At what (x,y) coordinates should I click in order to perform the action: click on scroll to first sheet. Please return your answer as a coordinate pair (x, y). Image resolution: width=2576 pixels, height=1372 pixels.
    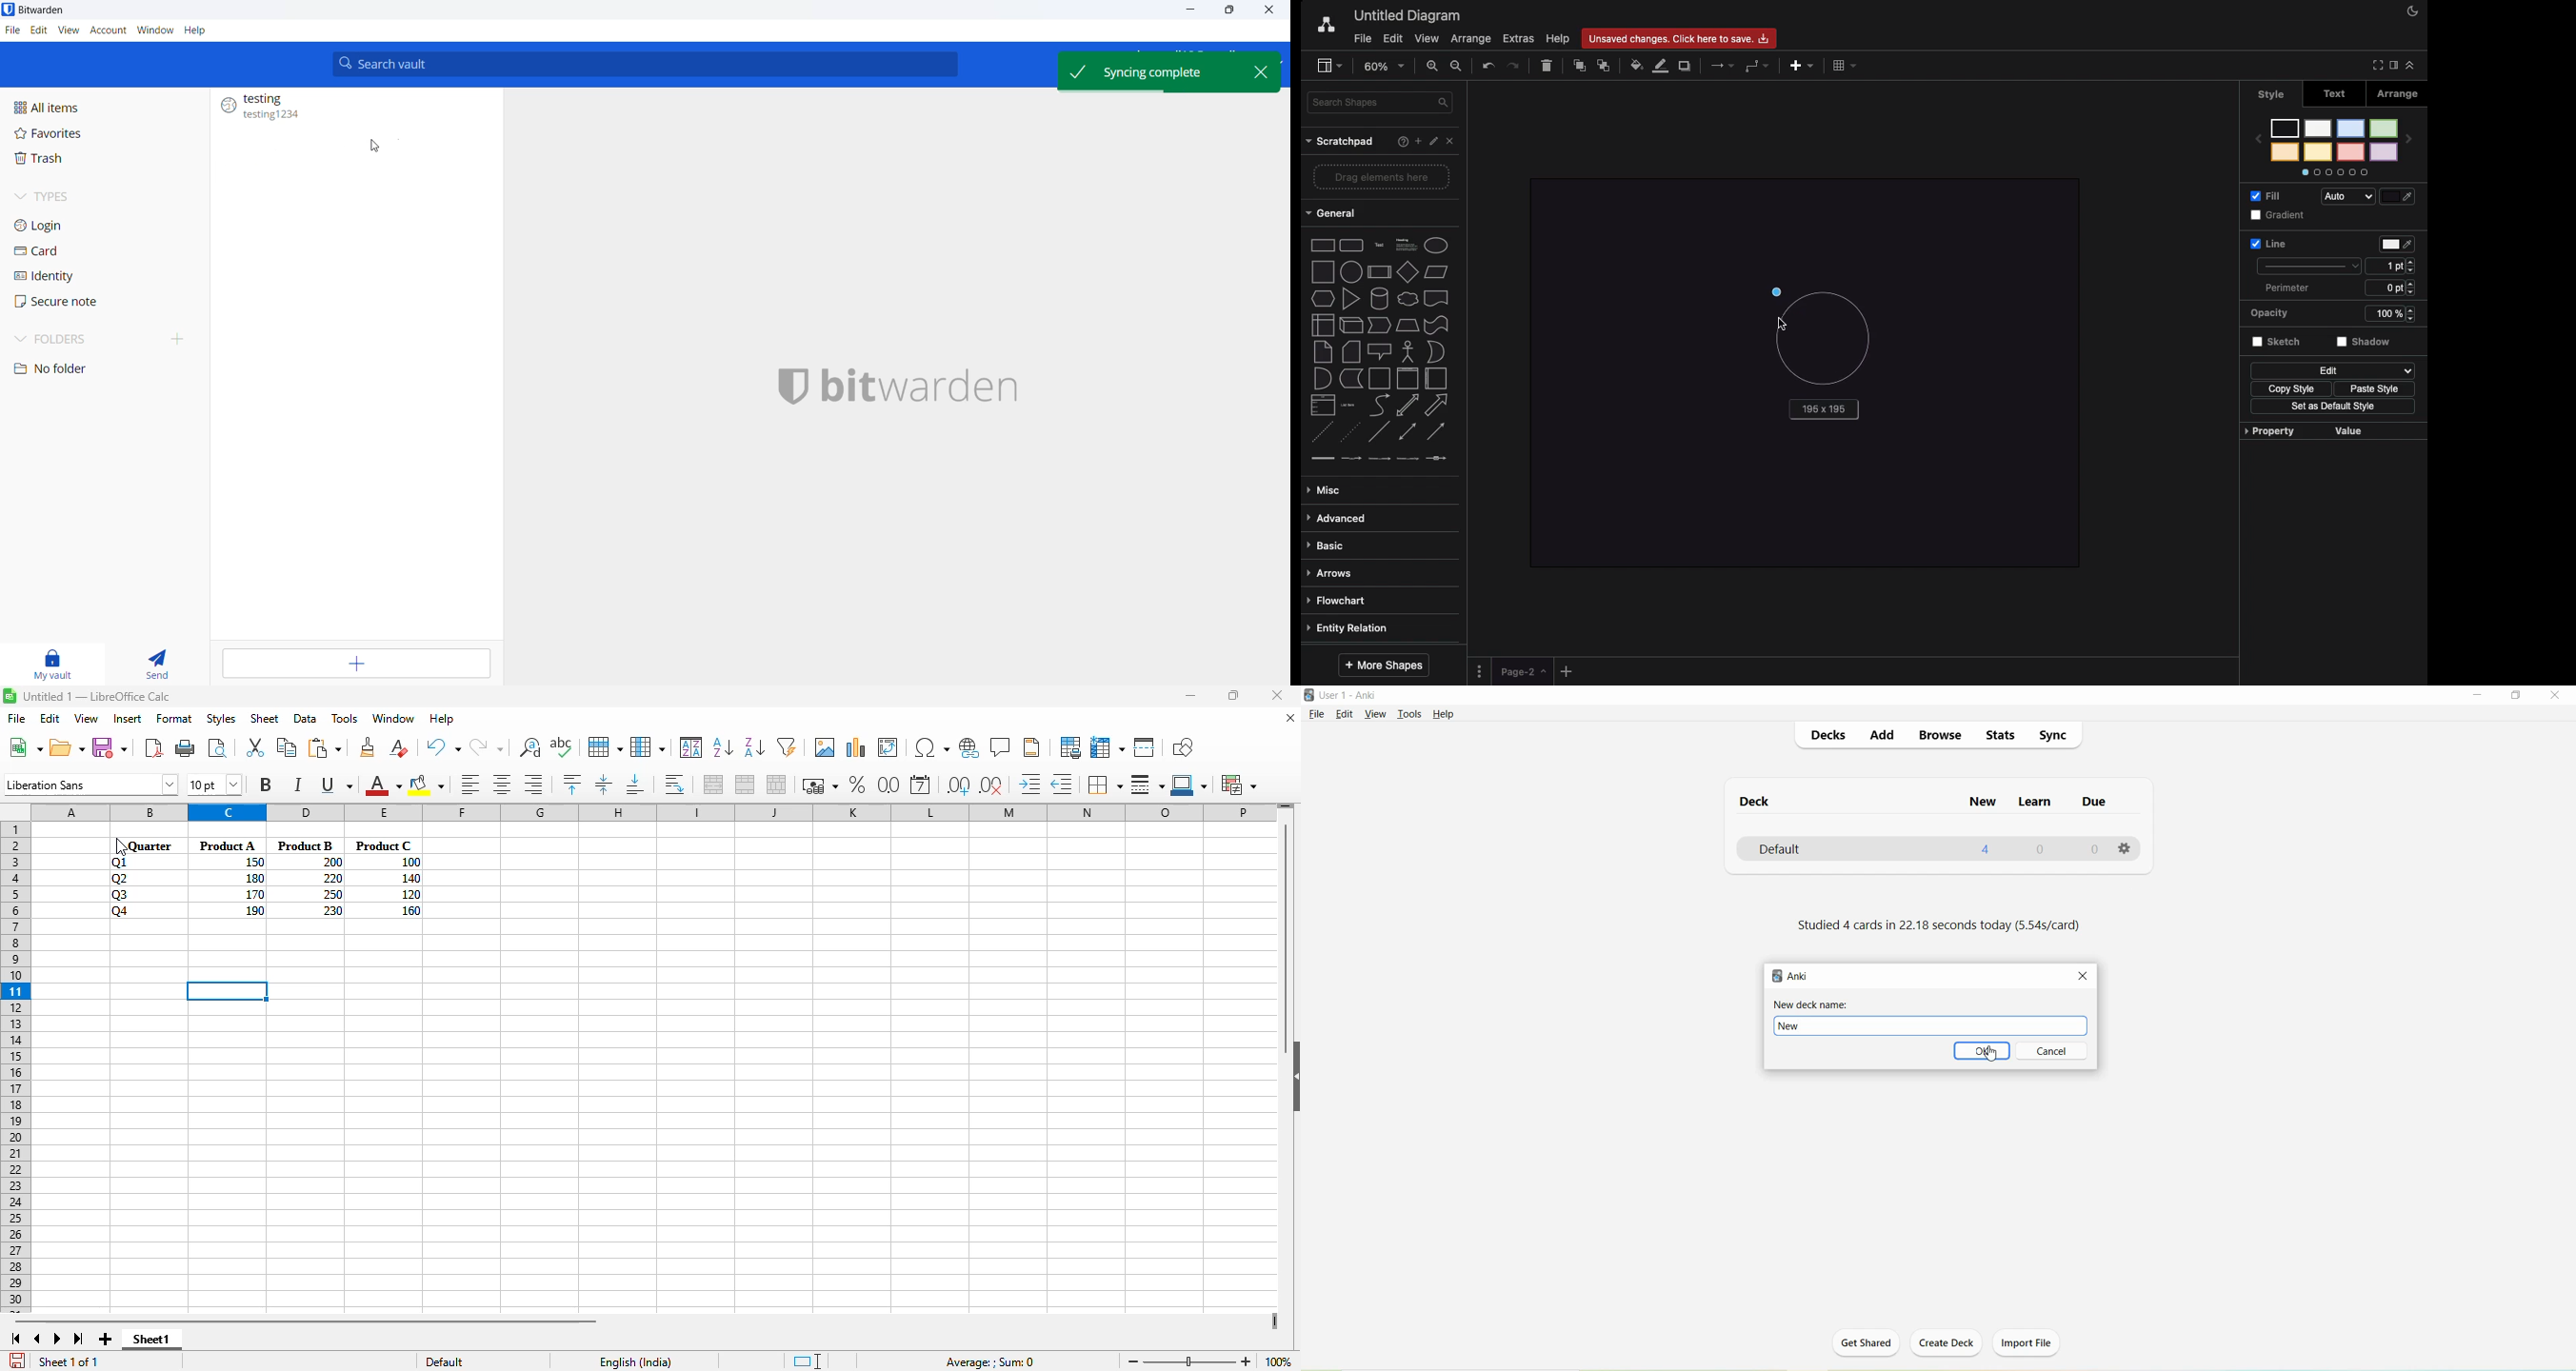
    Looking at the image, I should click on (15, 1339).